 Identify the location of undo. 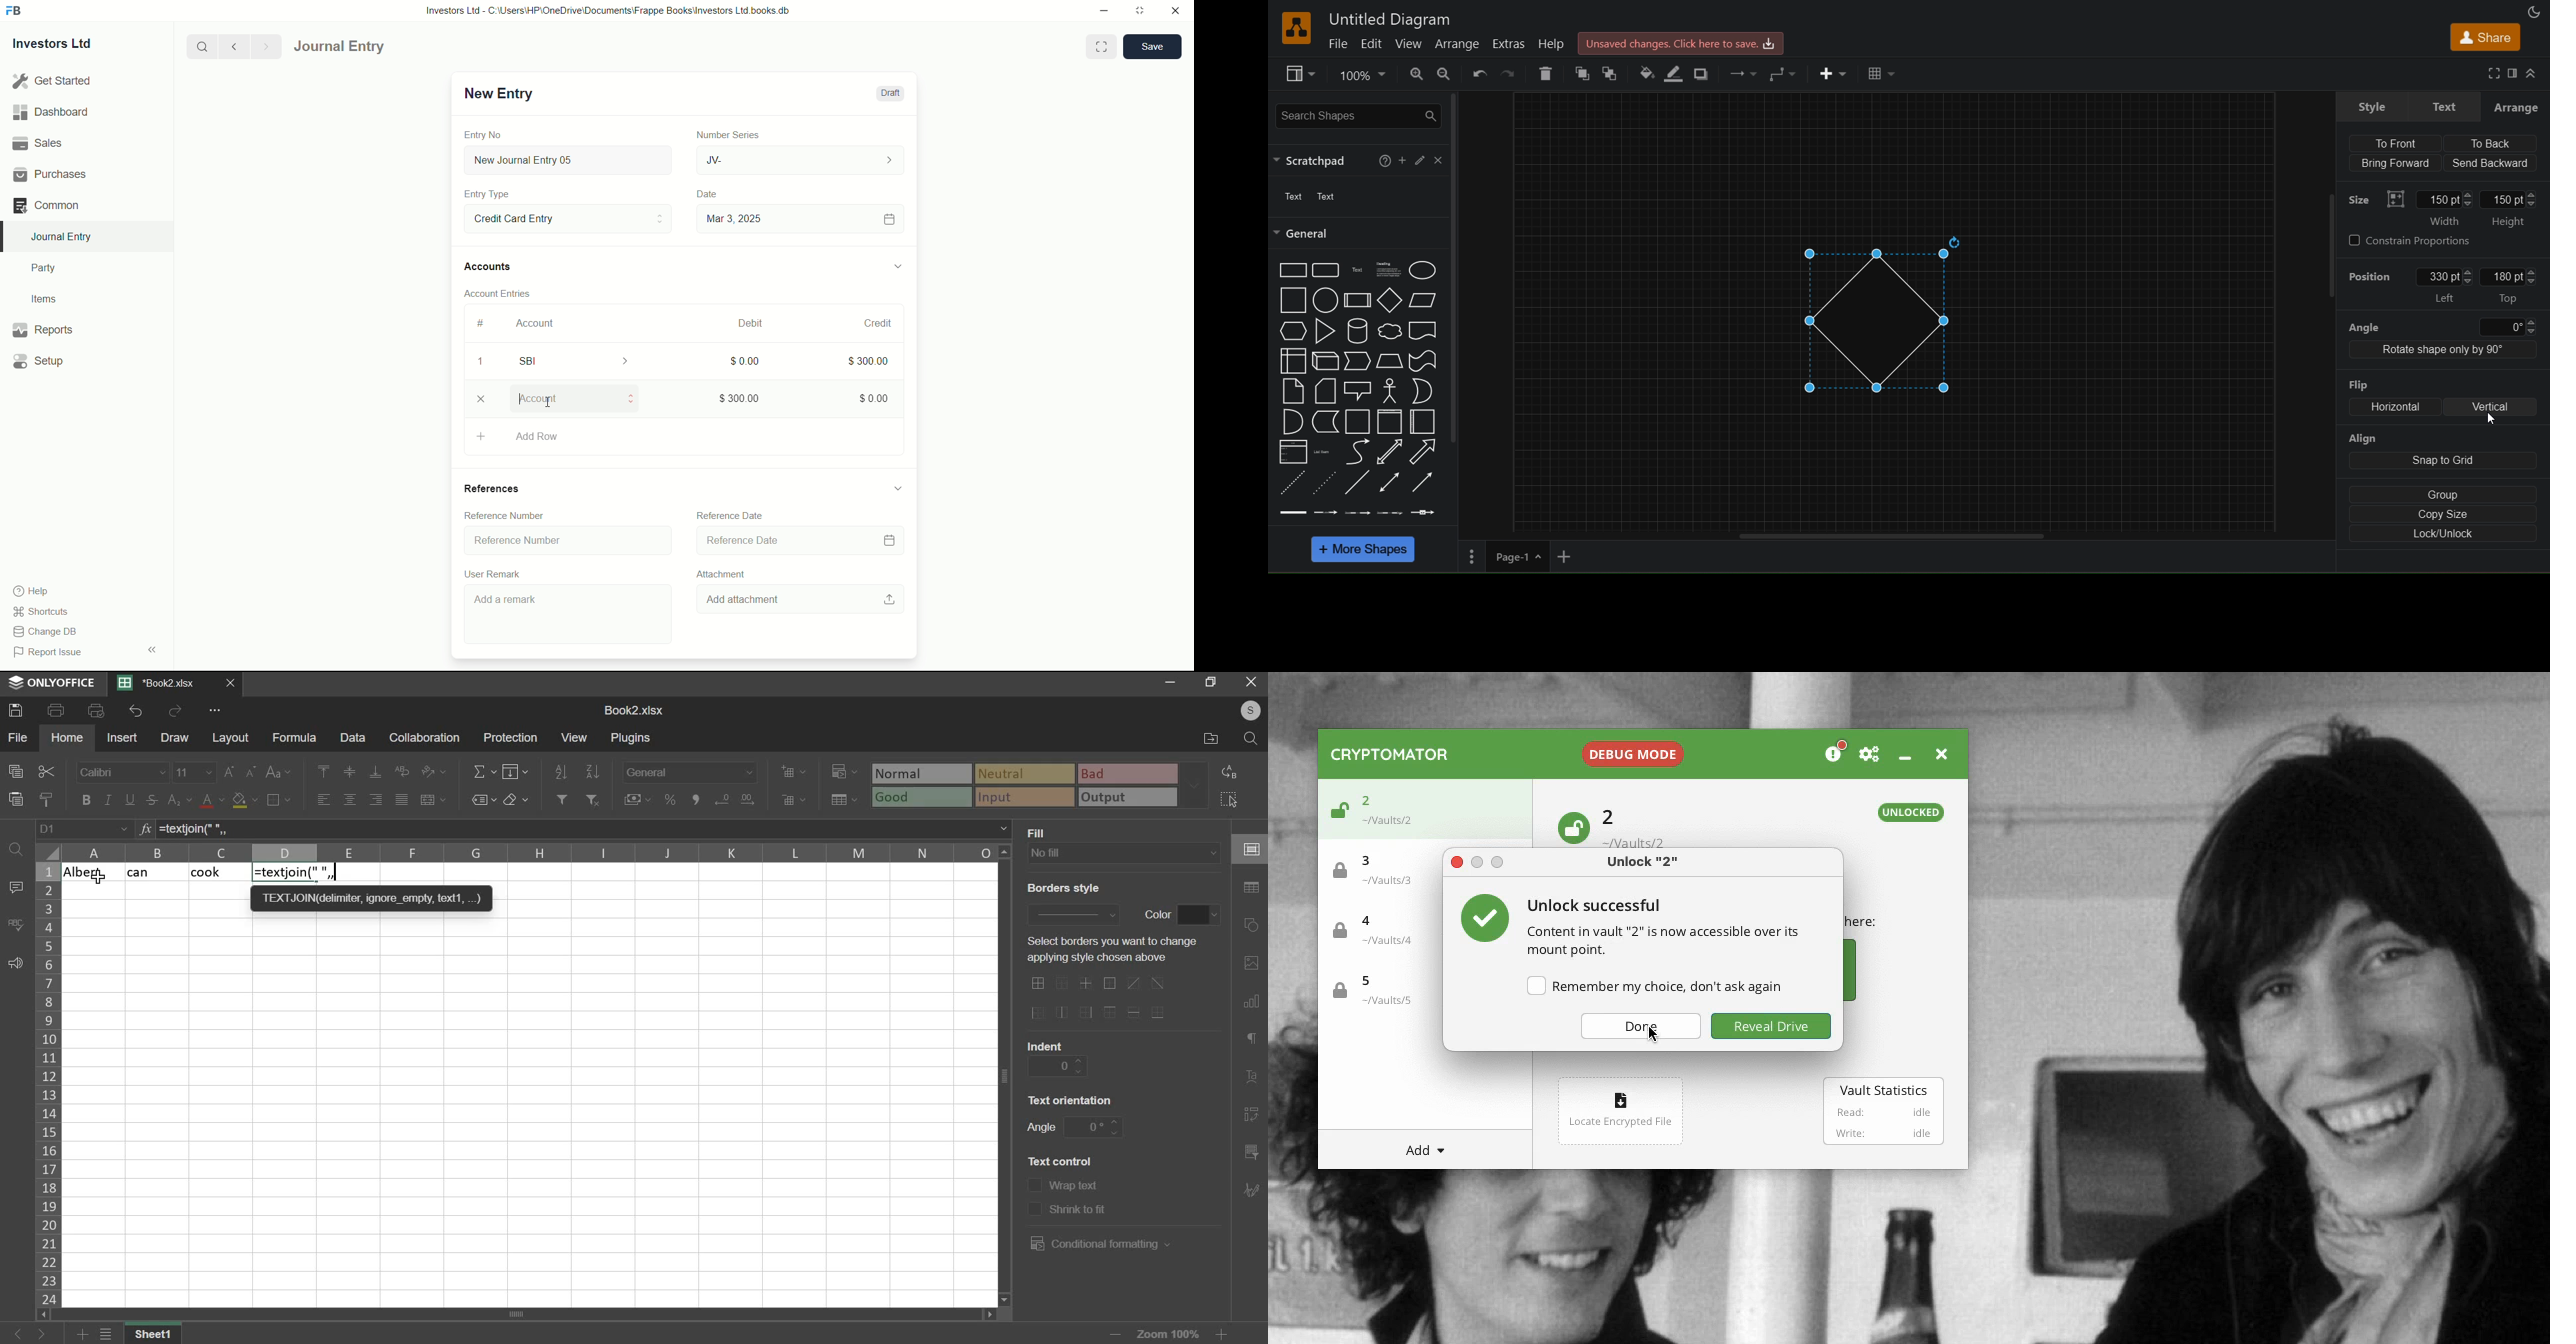
(135, 711).